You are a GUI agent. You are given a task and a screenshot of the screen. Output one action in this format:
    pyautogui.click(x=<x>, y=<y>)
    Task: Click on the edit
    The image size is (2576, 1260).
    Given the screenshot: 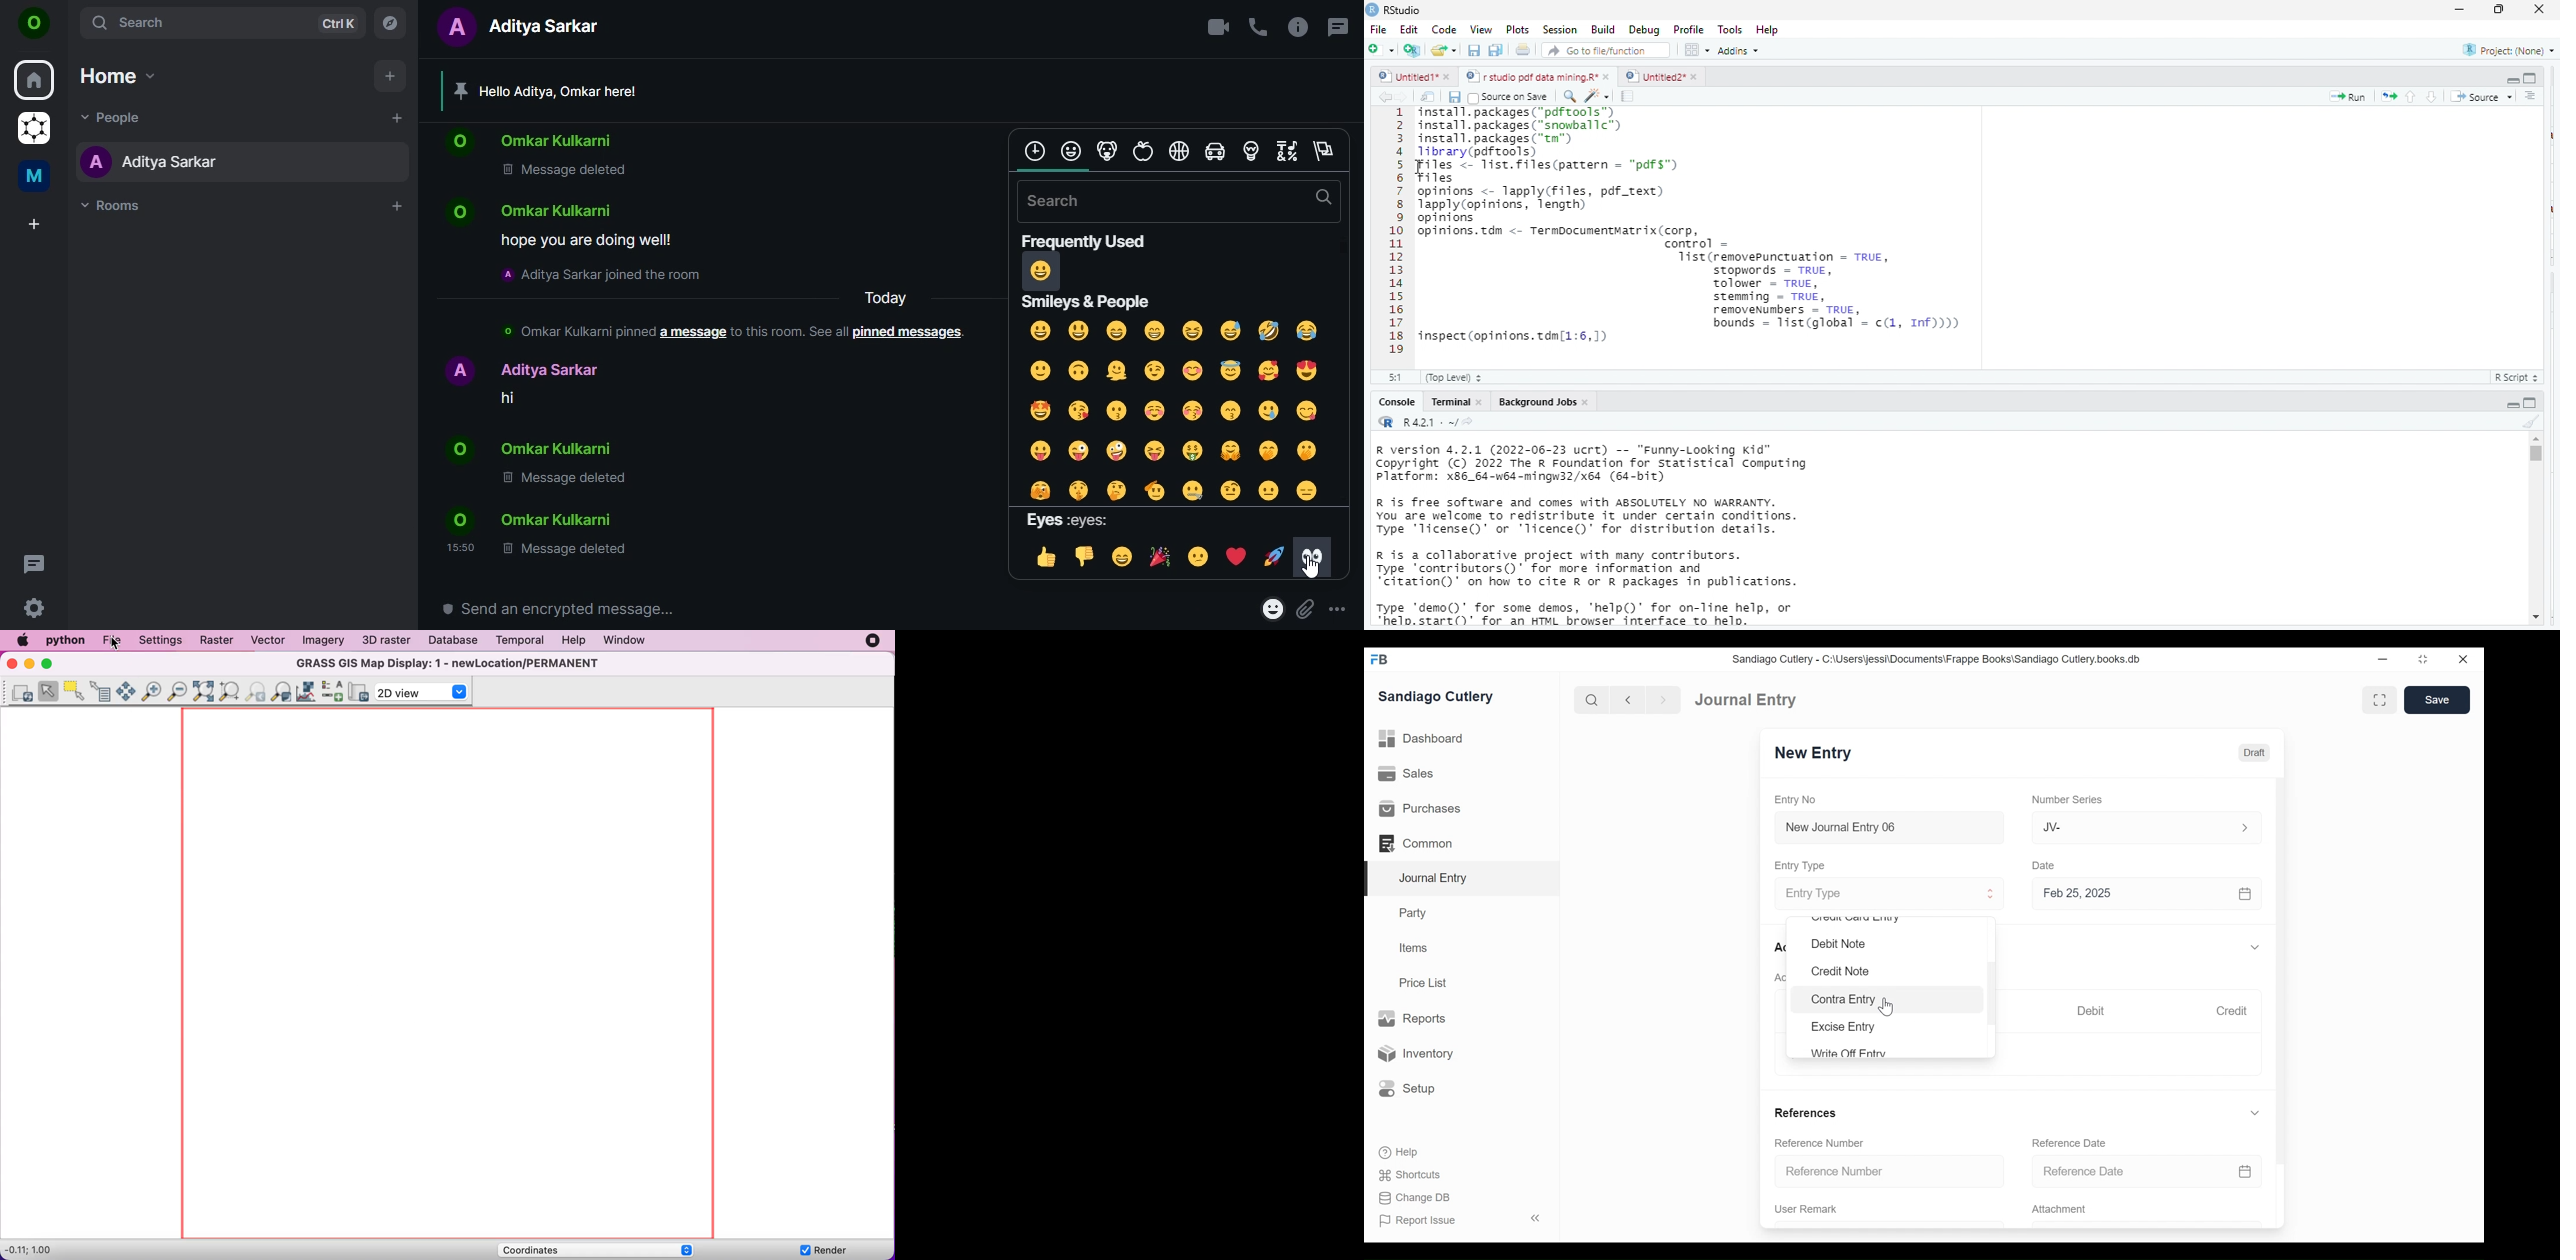 What is the action you would take?
    pyautogui.click(x=1409, y=30)
    